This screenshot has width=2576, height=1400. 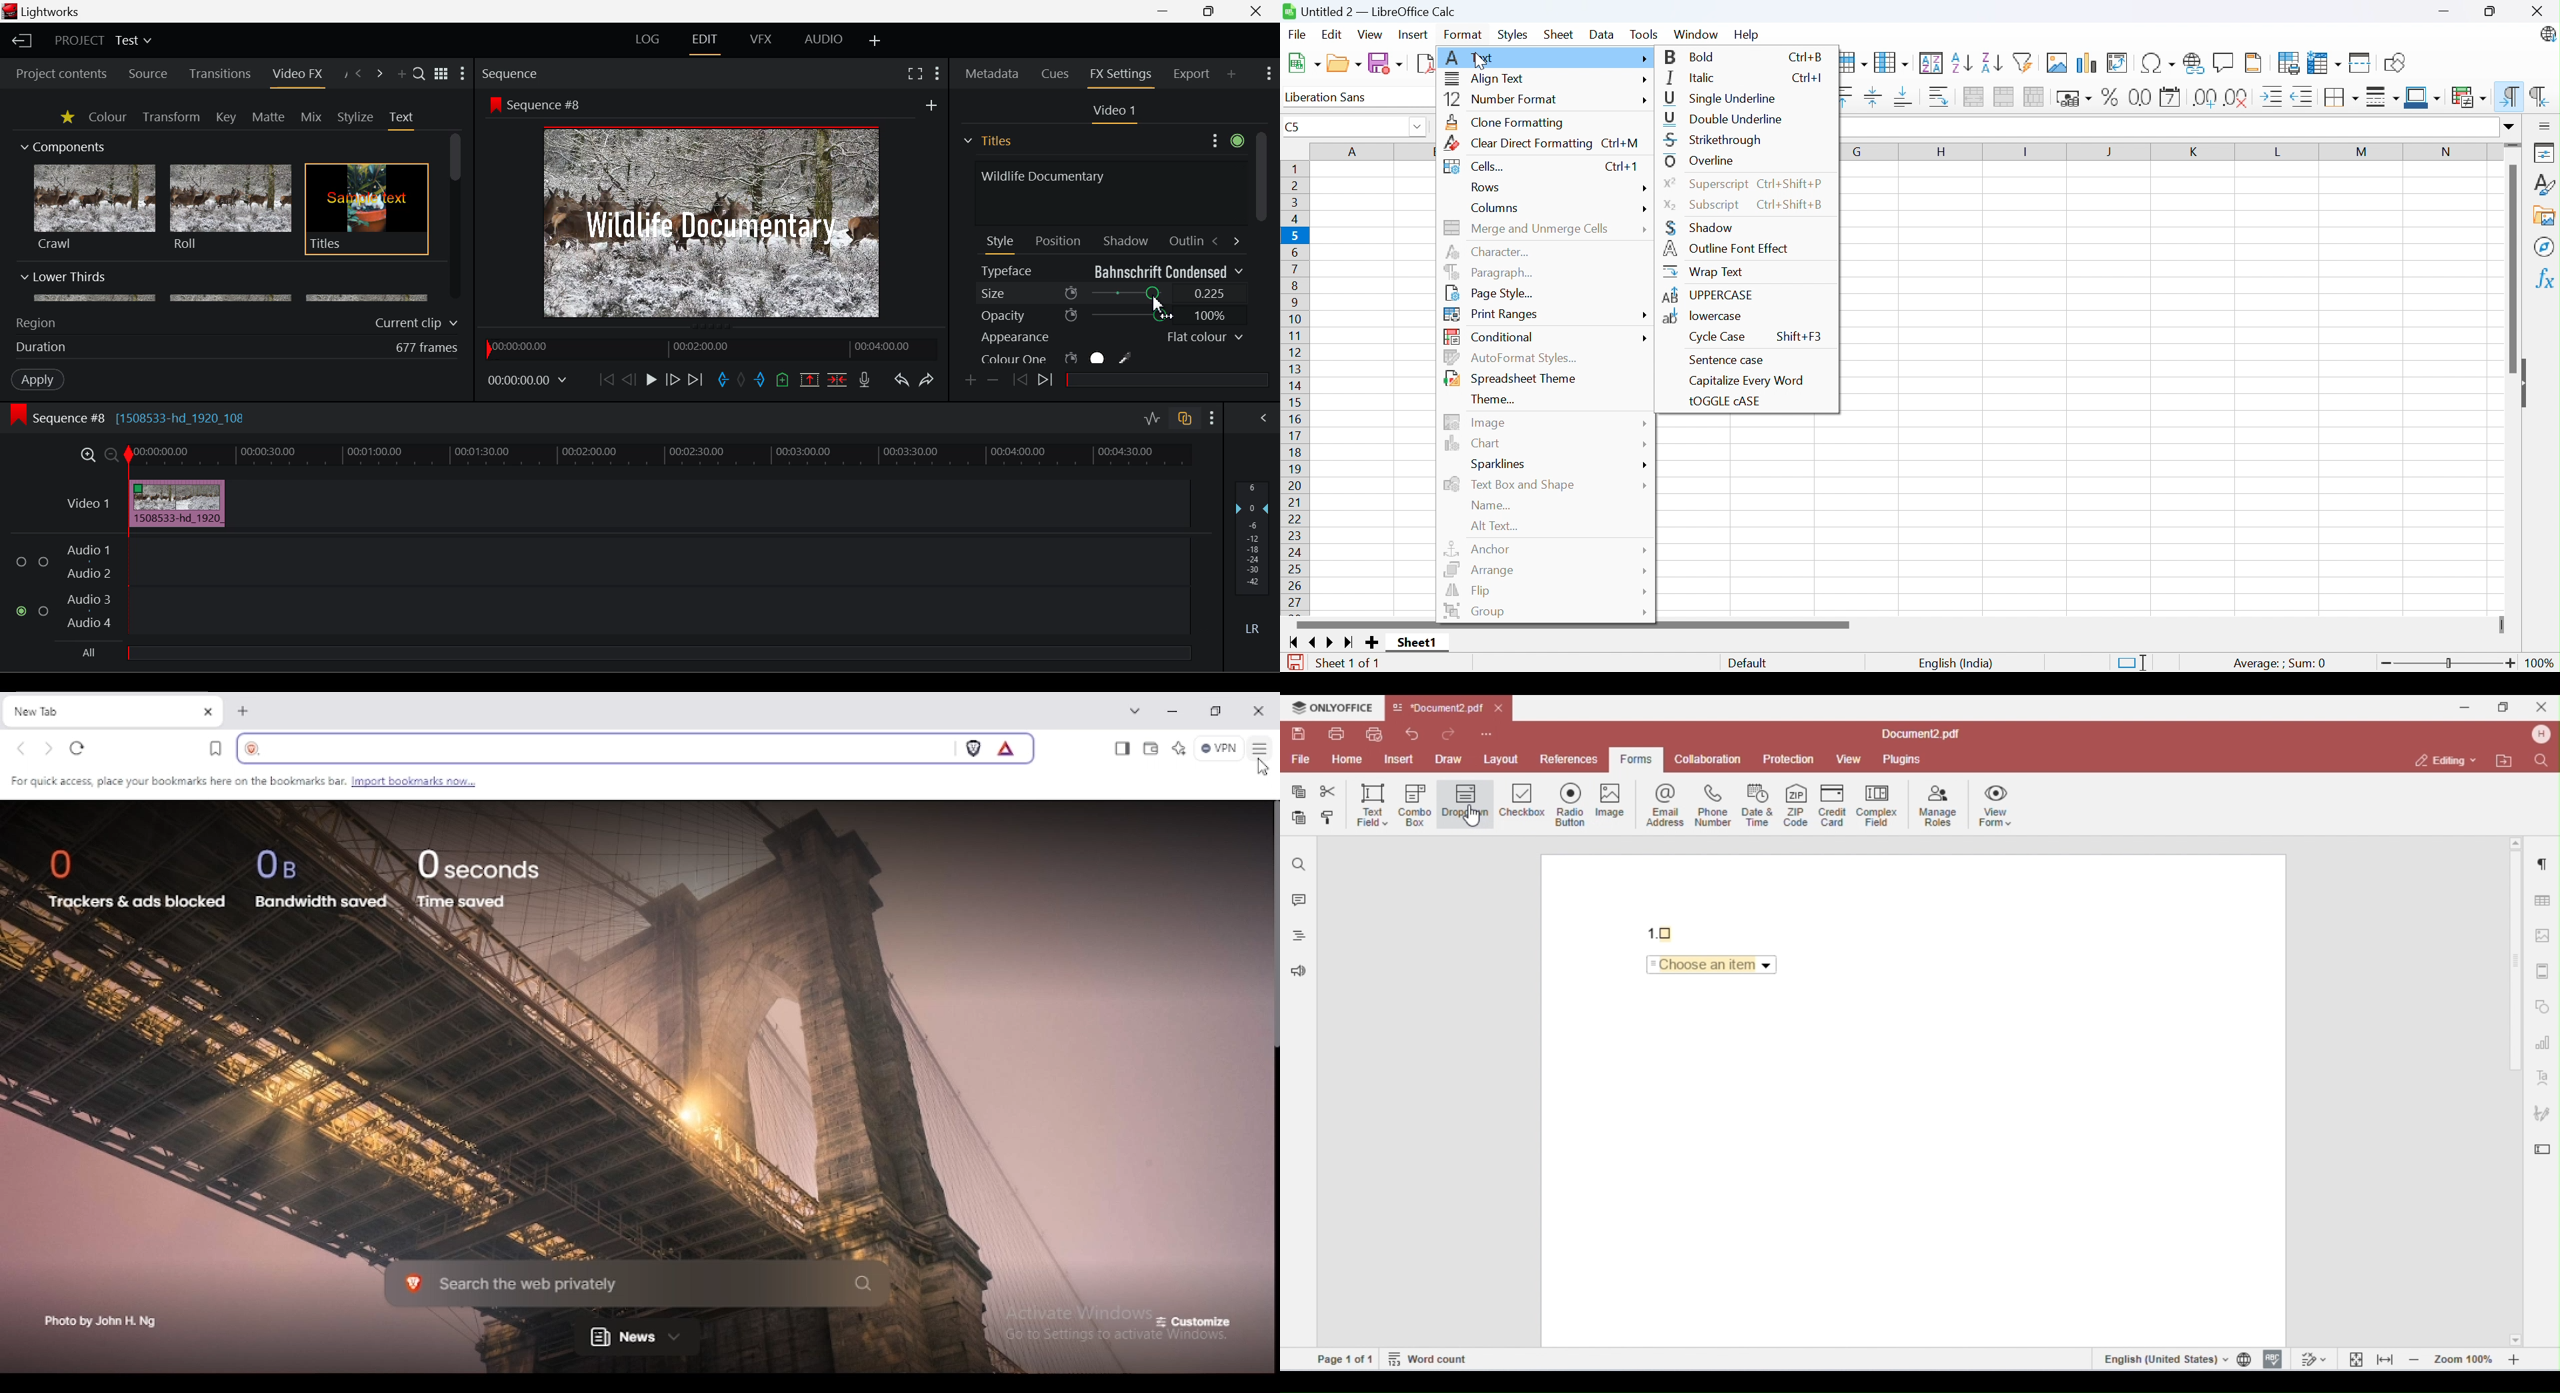 What do you see at coordinates (1476, 611) in the screenshot?
I see `Group` at bounding box center [1476, 611].